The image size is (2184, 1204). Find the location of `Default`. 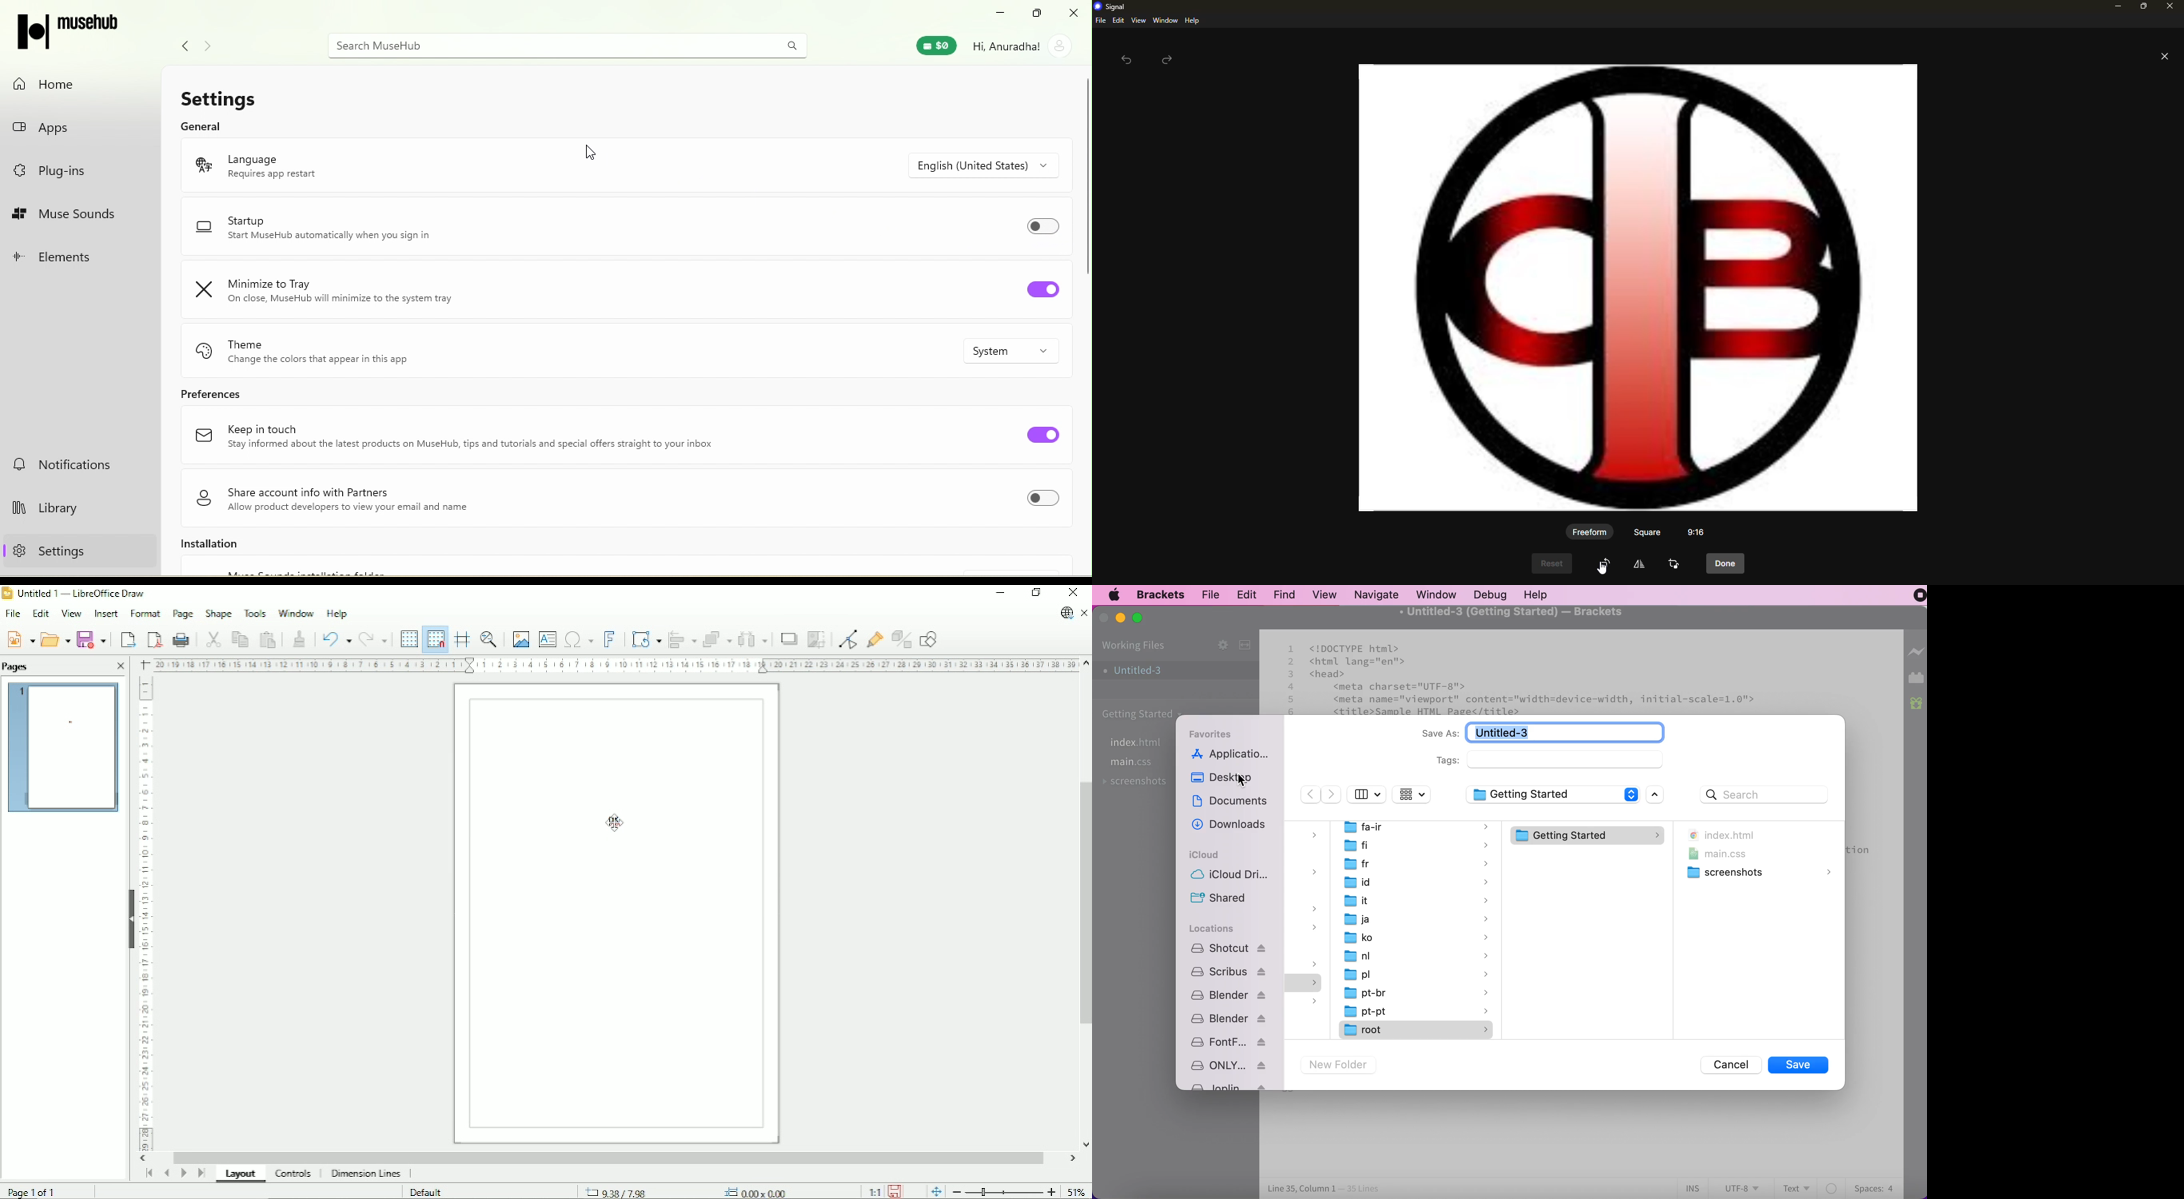

Default is located at coordinates (429, 1192).